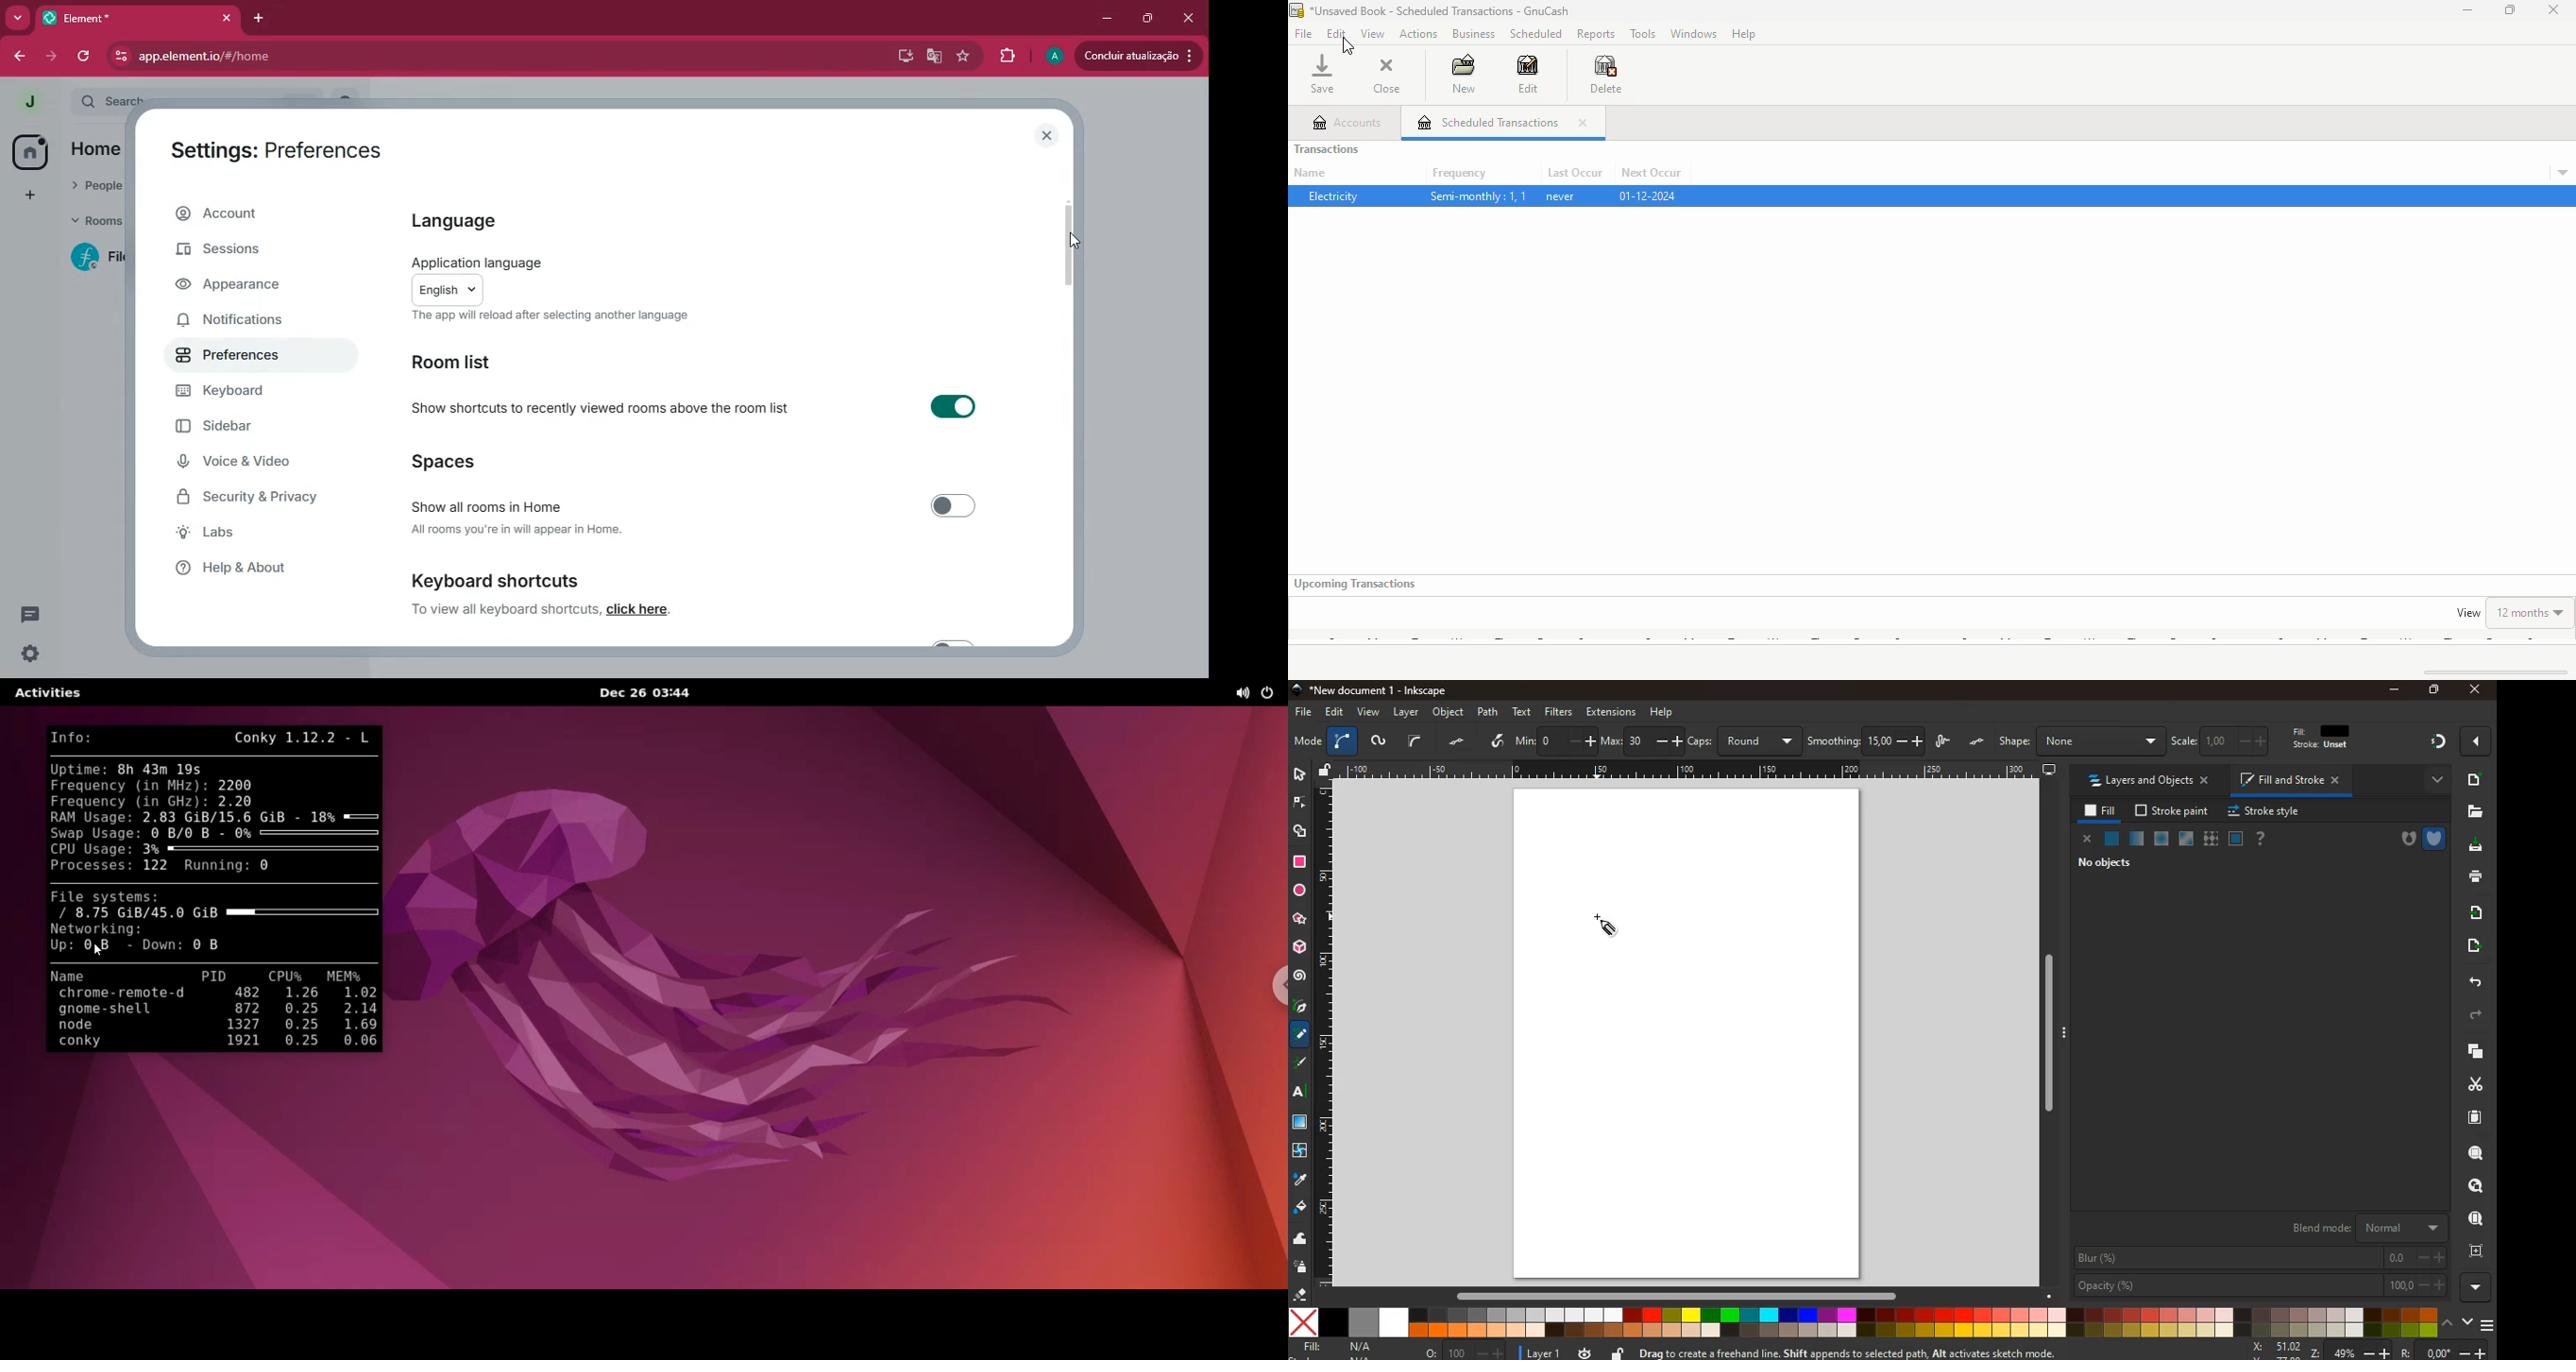 The height and width of the screenshot is (1372, 2576). Describe the element at coordinates (1301, 801) in the screenshot. I see `node` at that location.